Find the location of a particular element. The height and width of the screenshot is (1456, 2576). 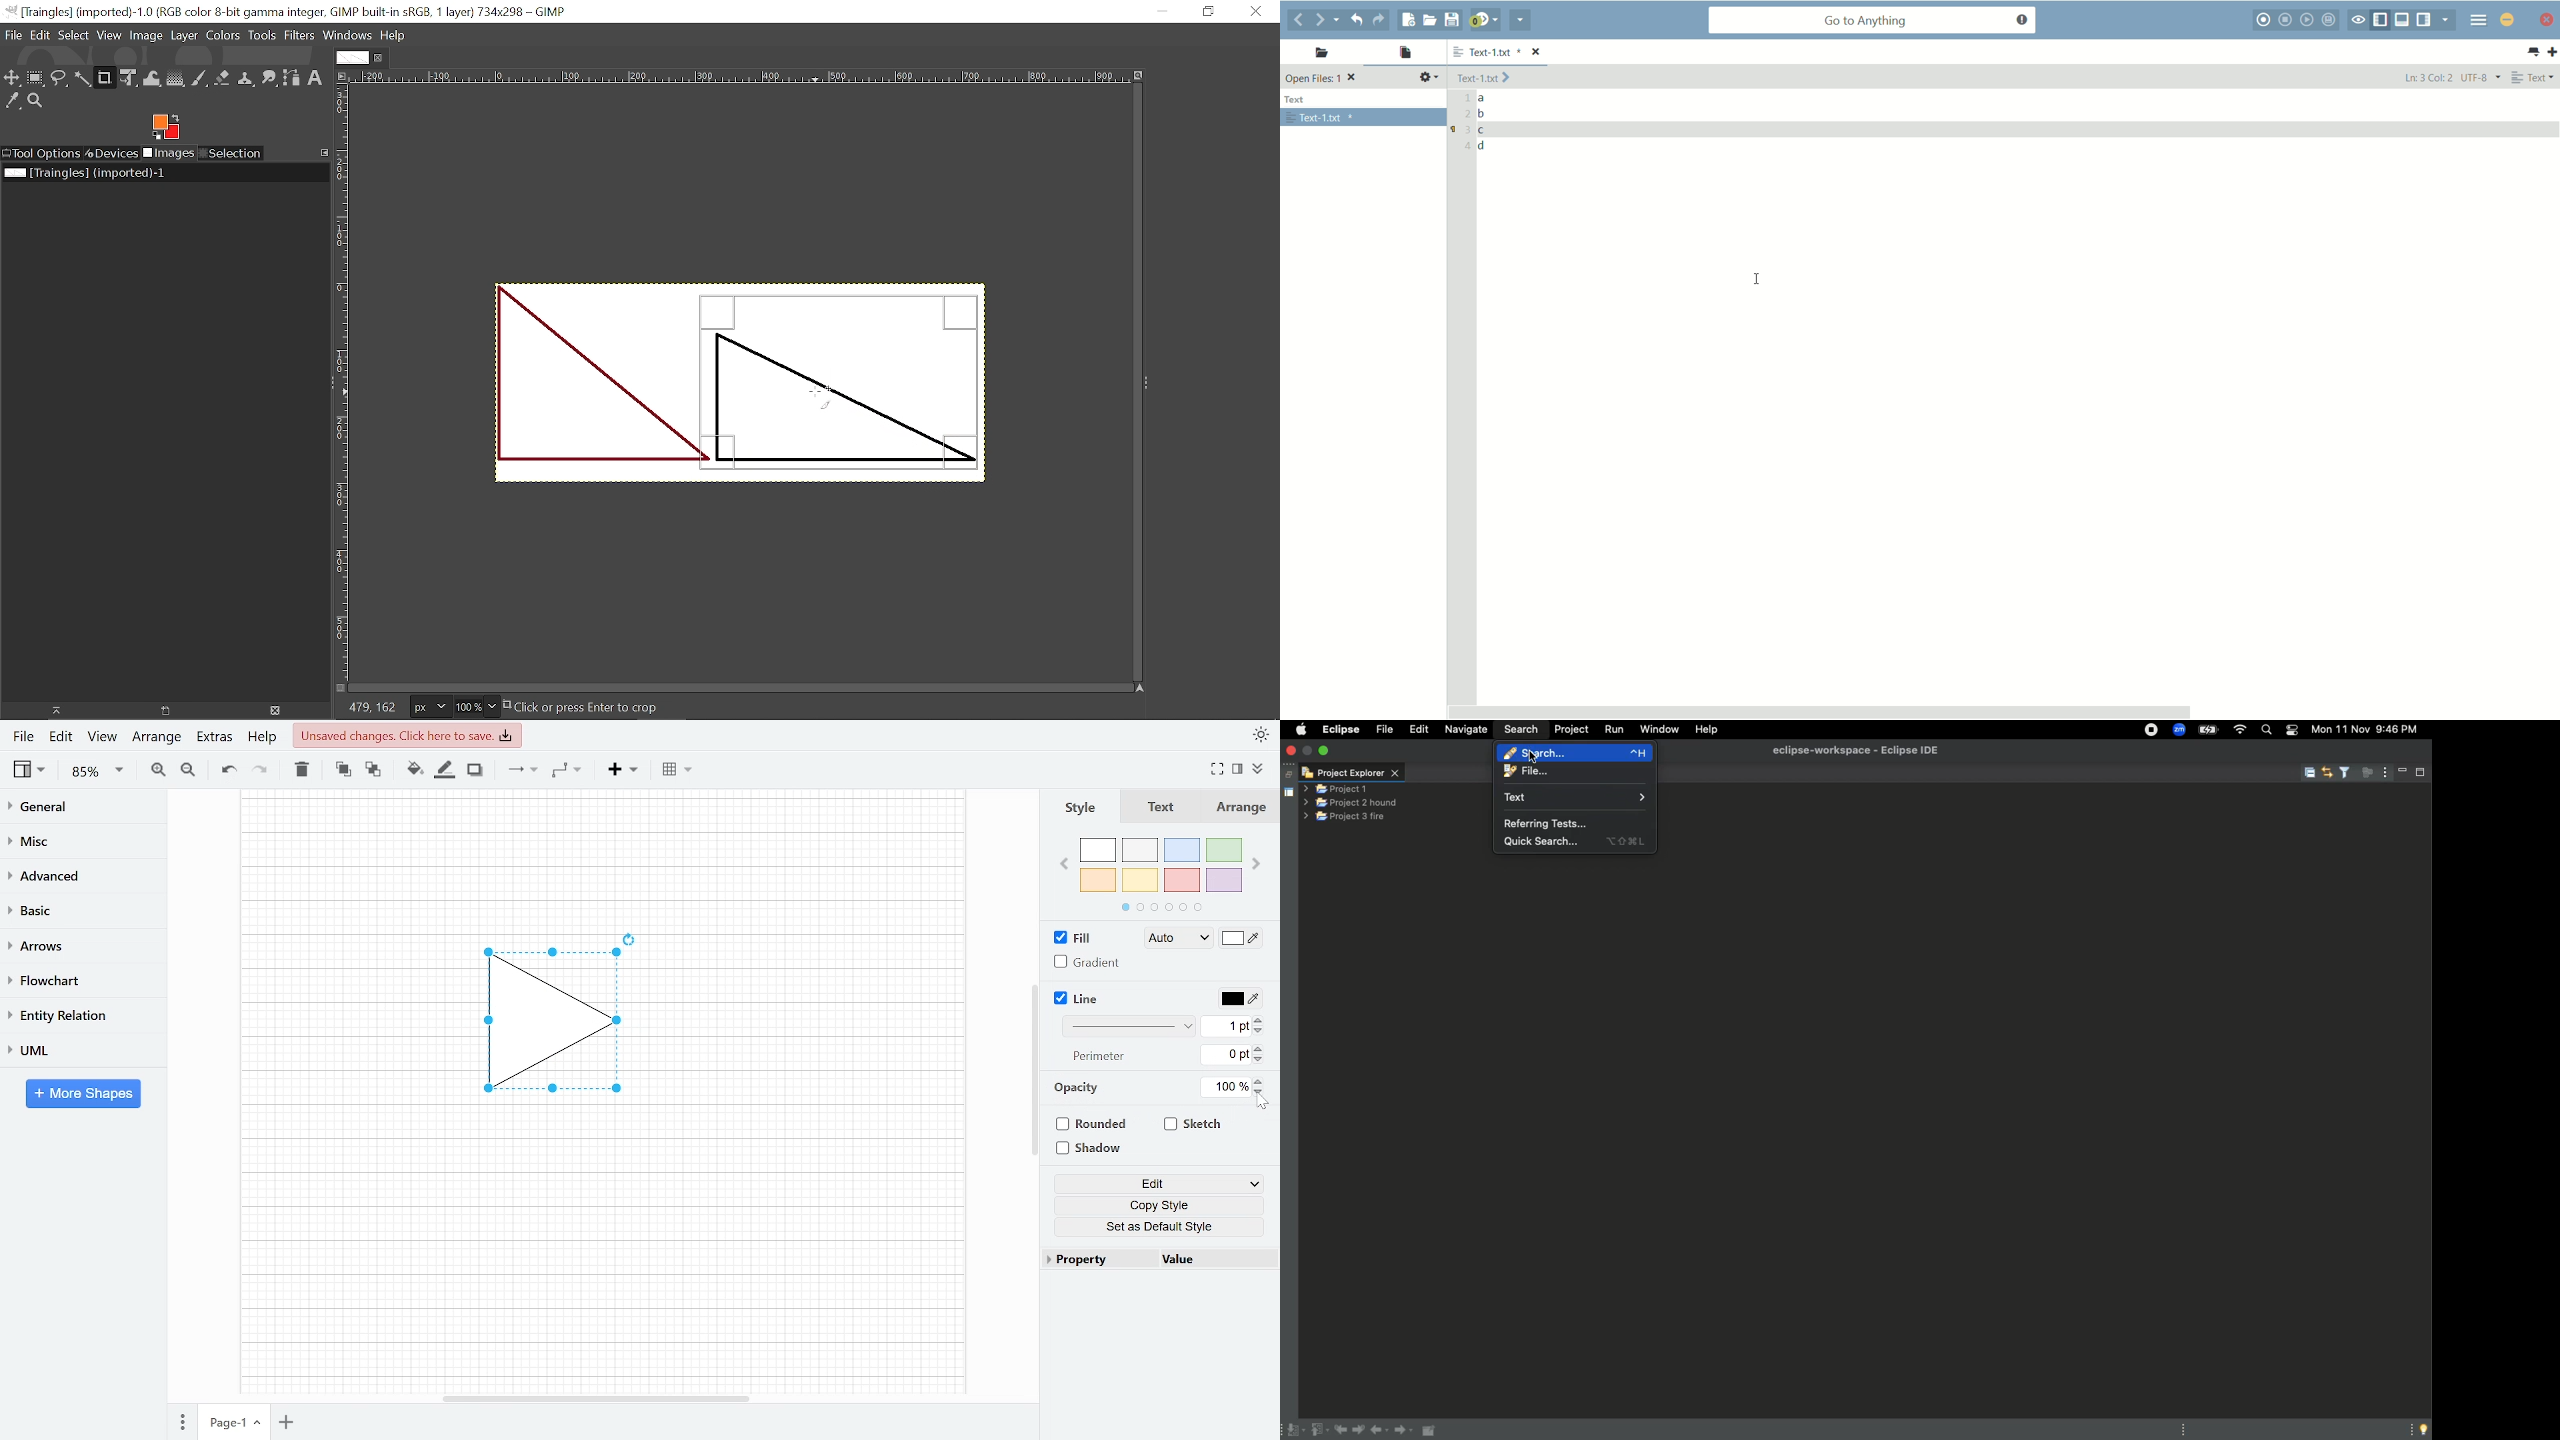

Zoom in is located at coordinates (158, 769).